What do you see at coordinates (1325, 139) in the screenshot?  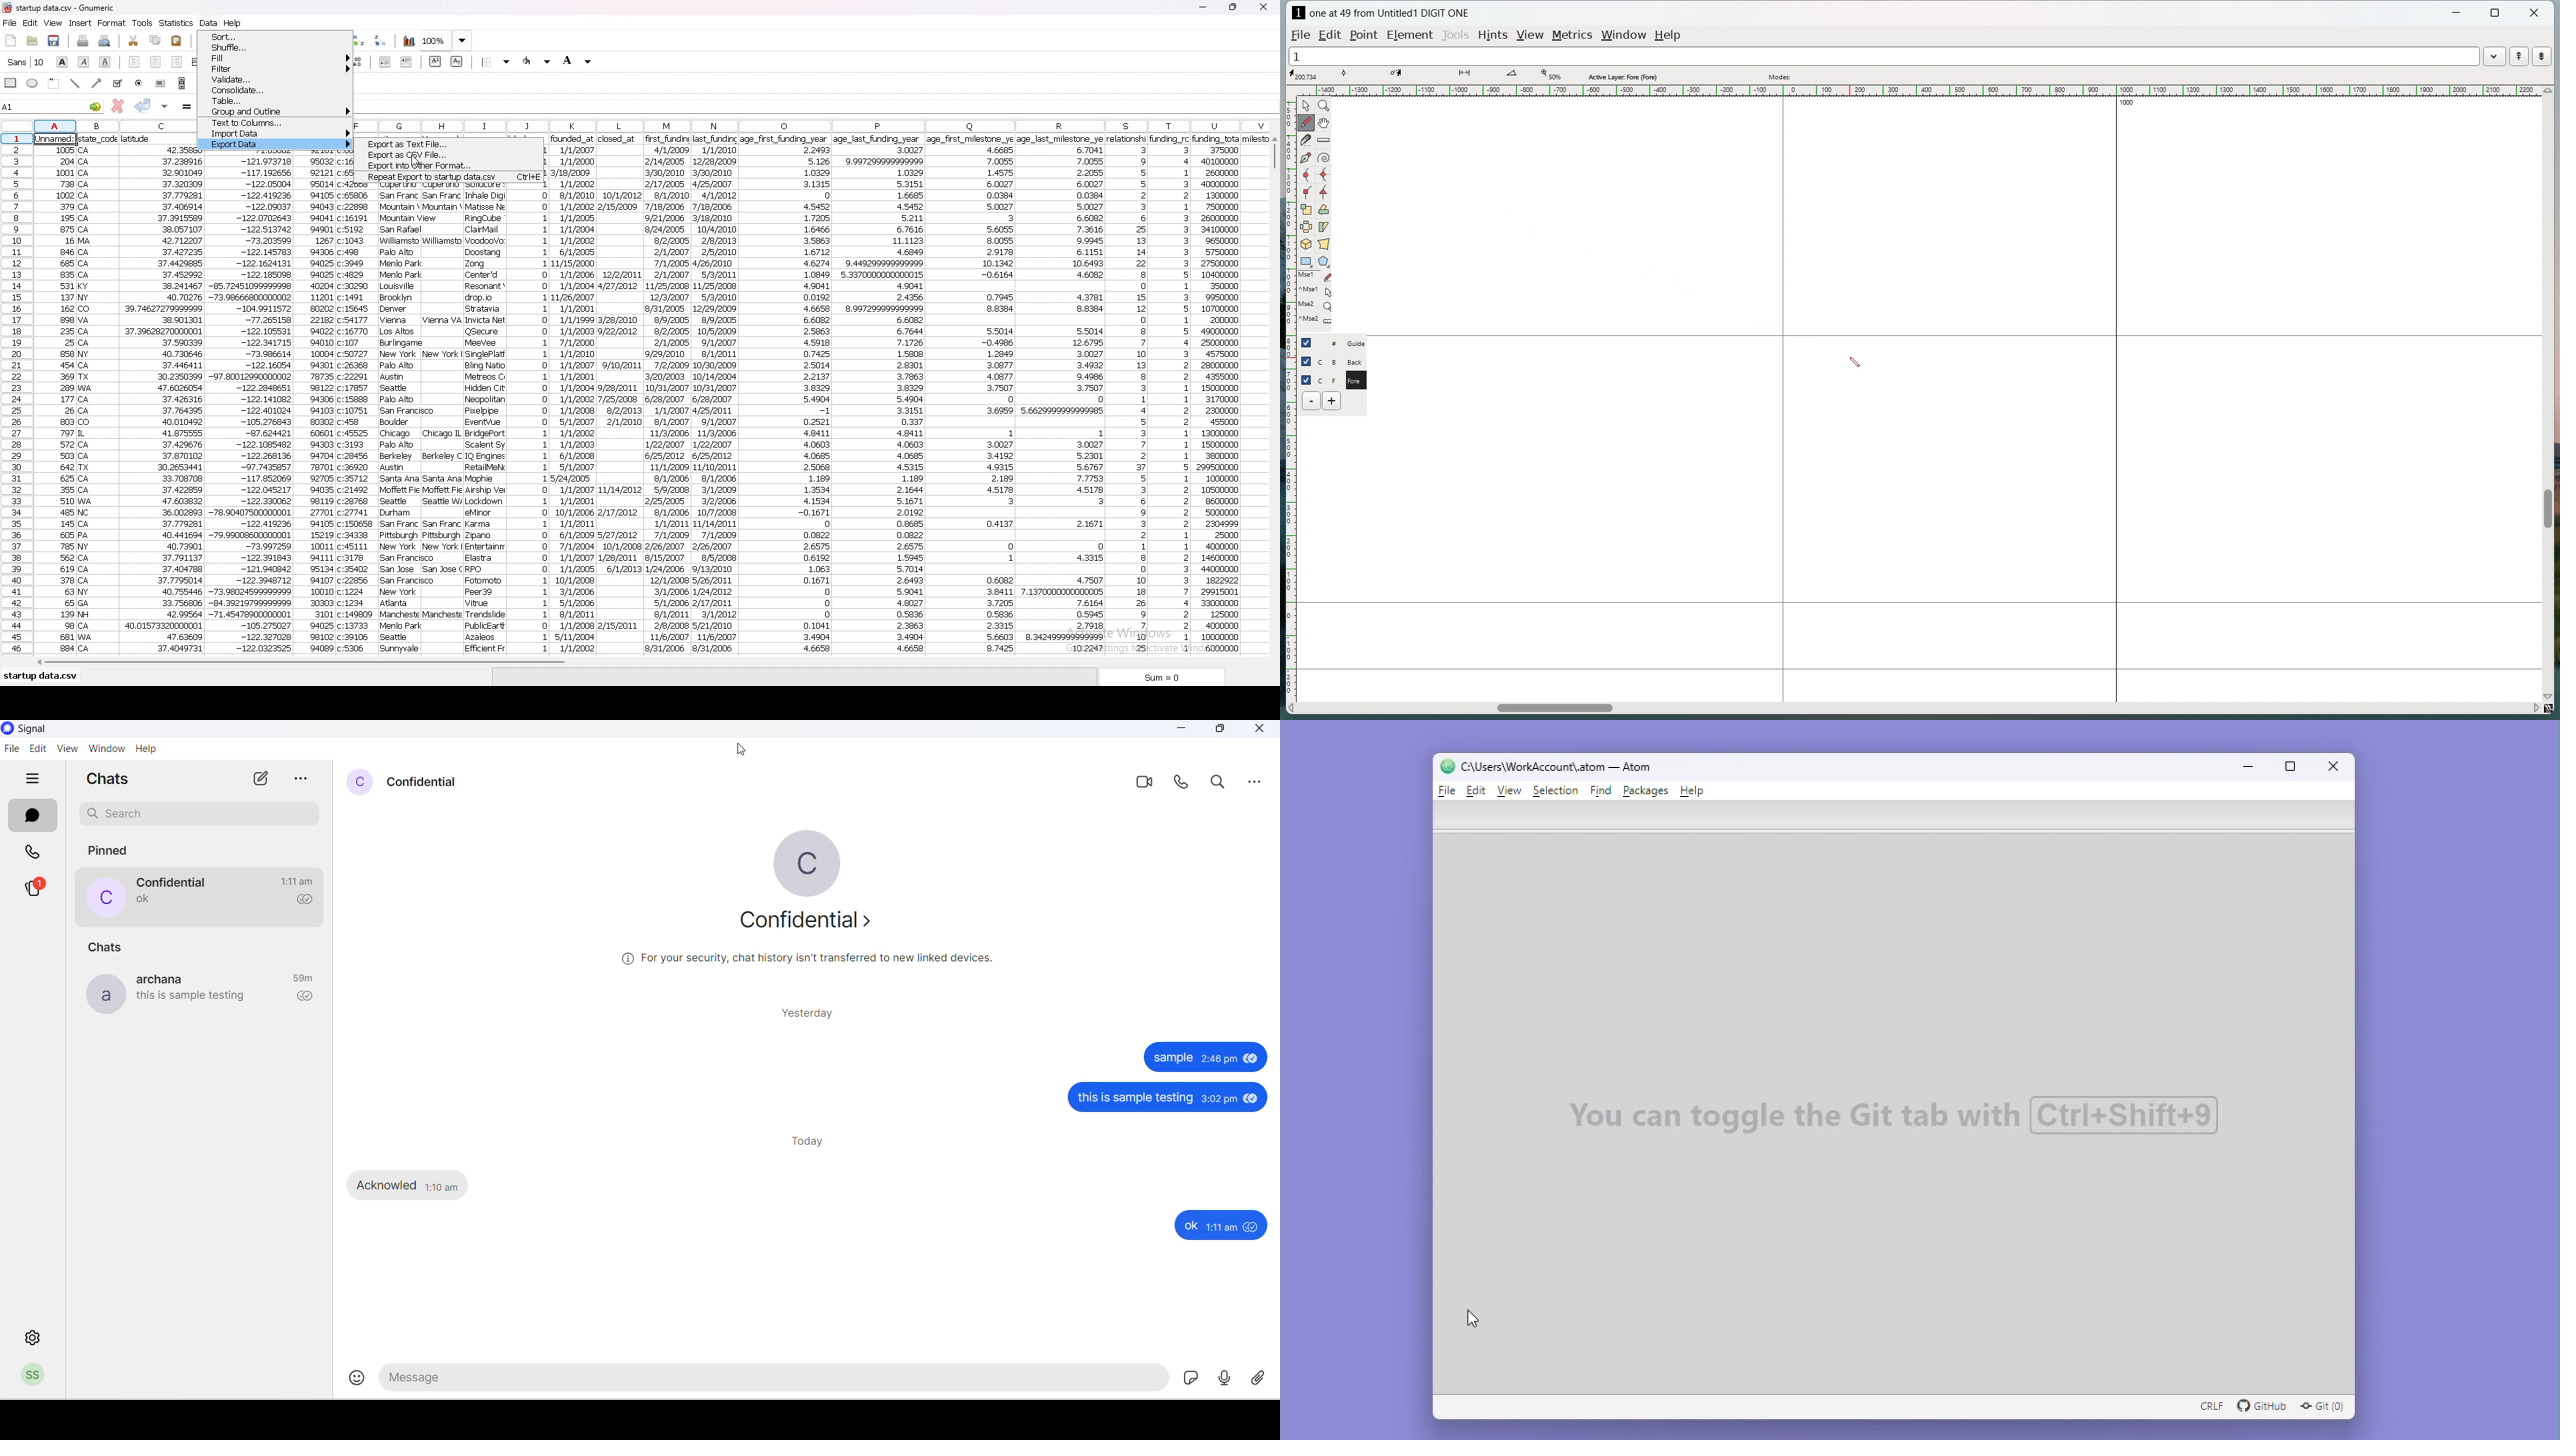 I see `measure distance or angle` at bounding box center [1325, 139].